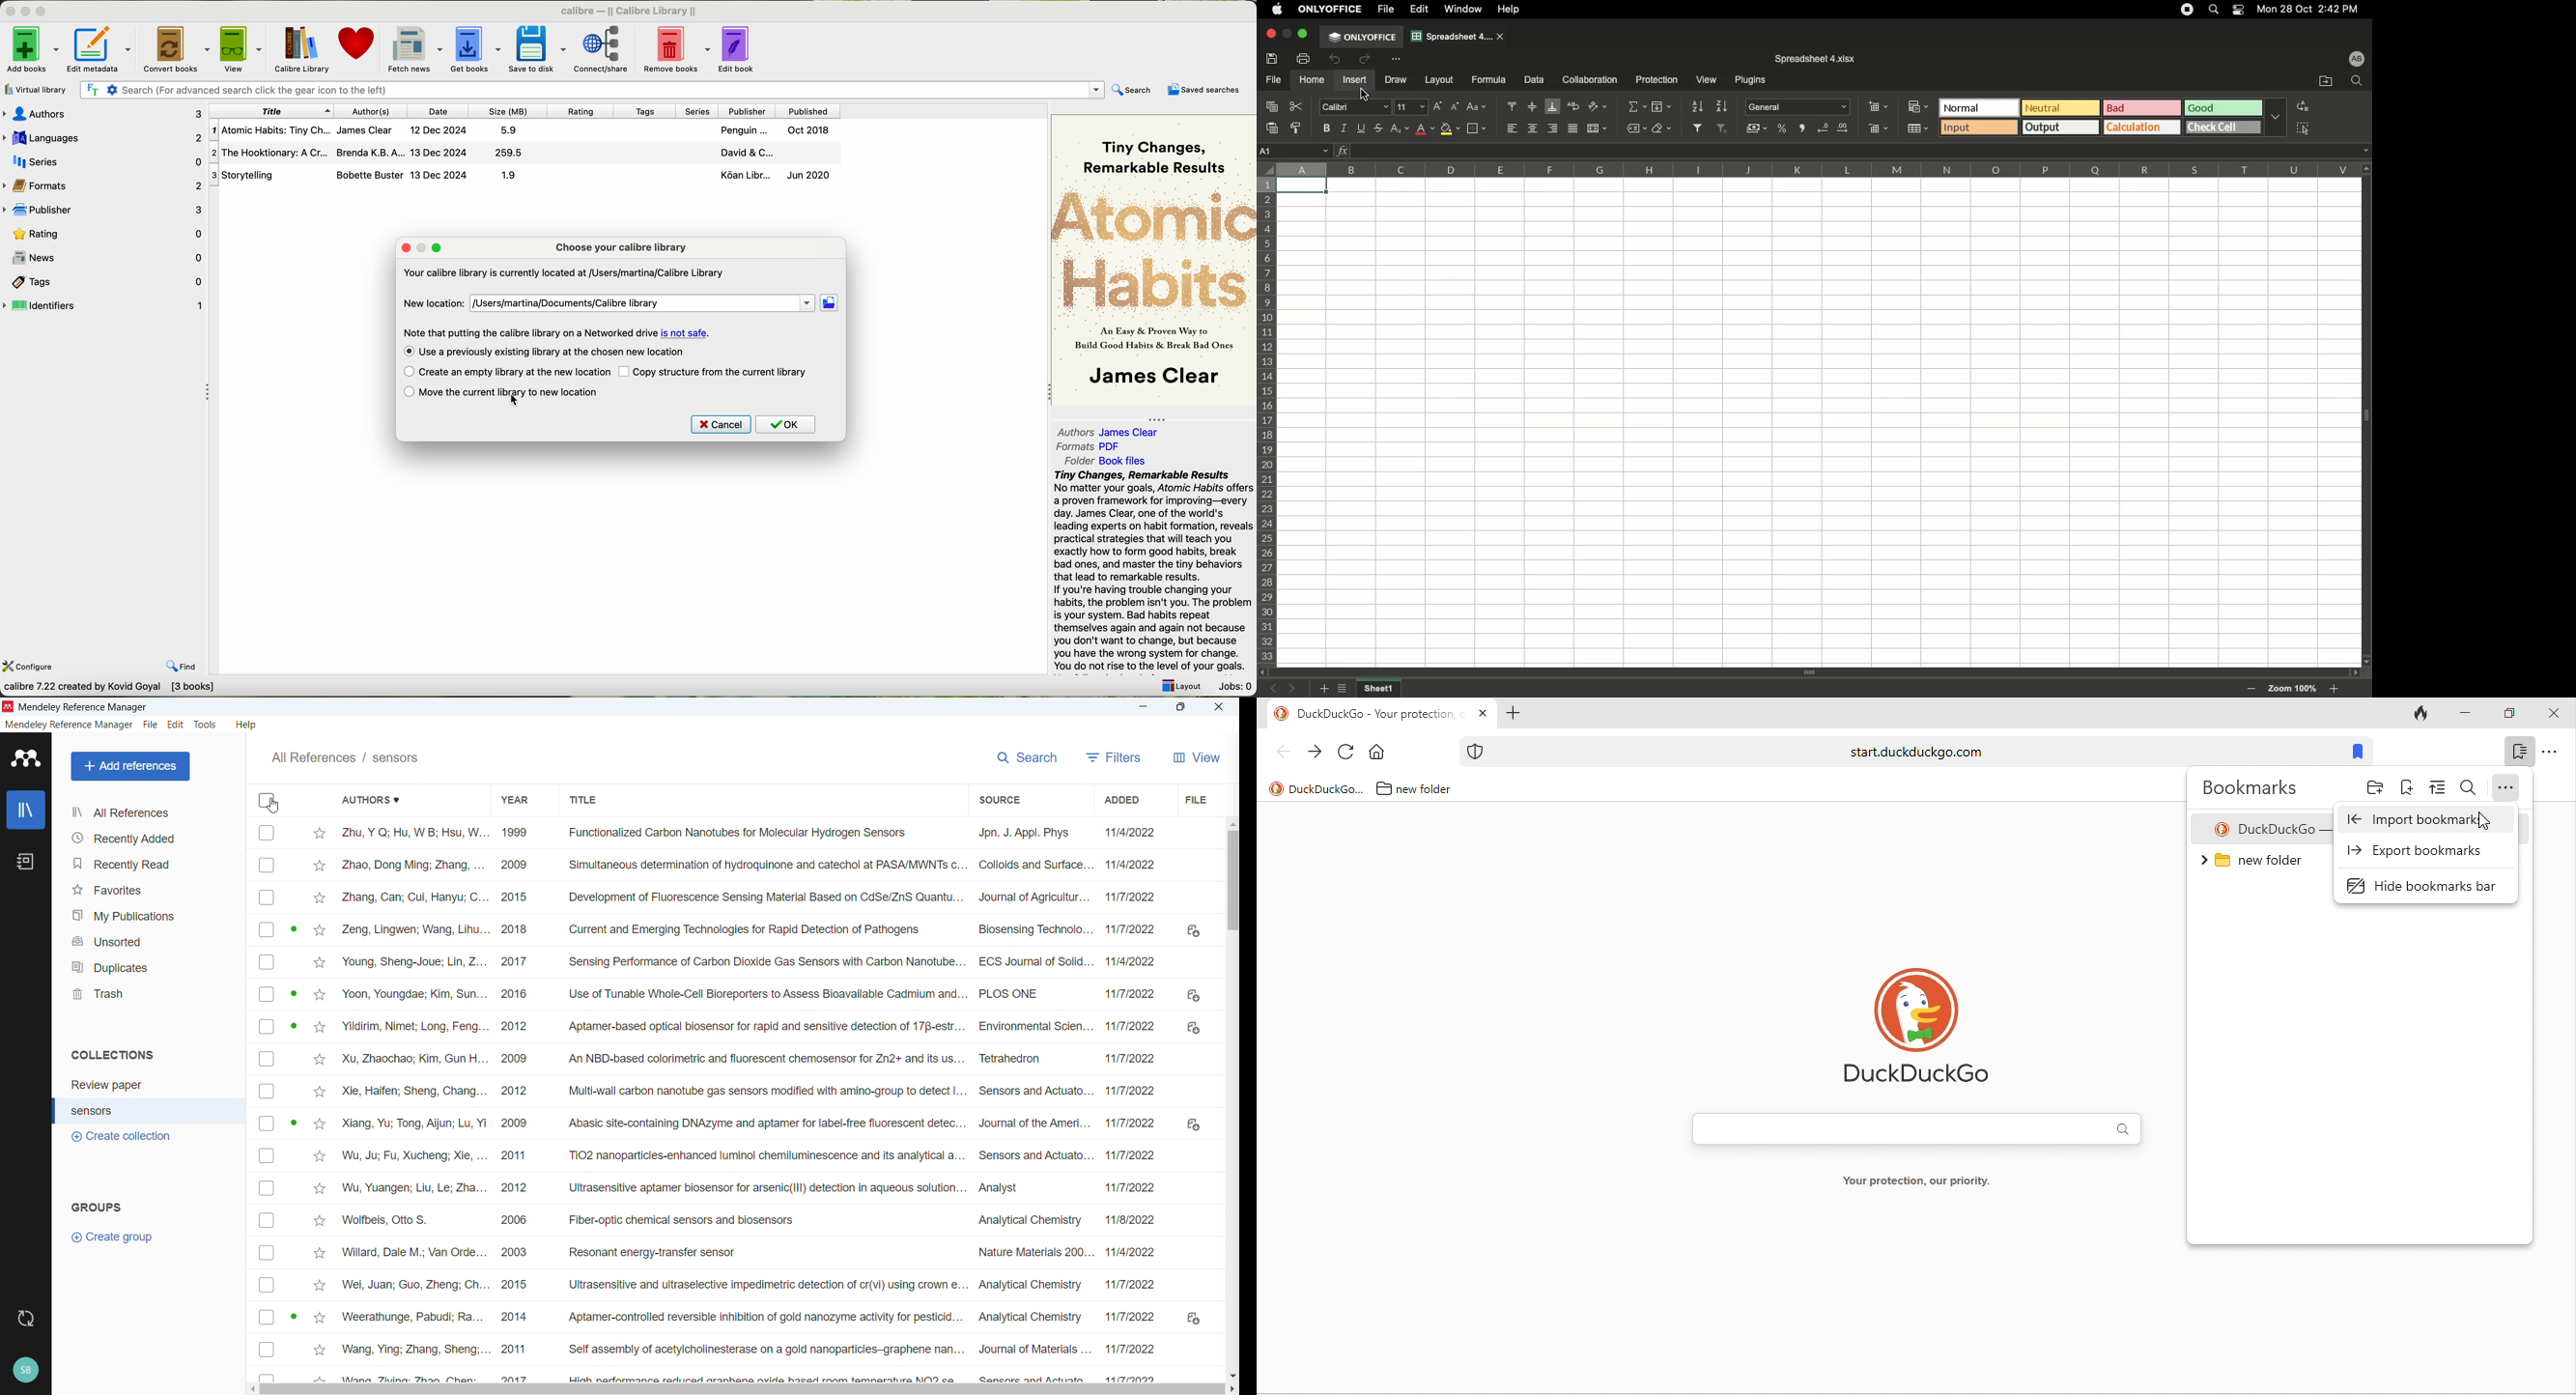  What do you see at coordinates (1114, 758) in the screenshot?
I see `filters` at bounding box center [1114, 758].